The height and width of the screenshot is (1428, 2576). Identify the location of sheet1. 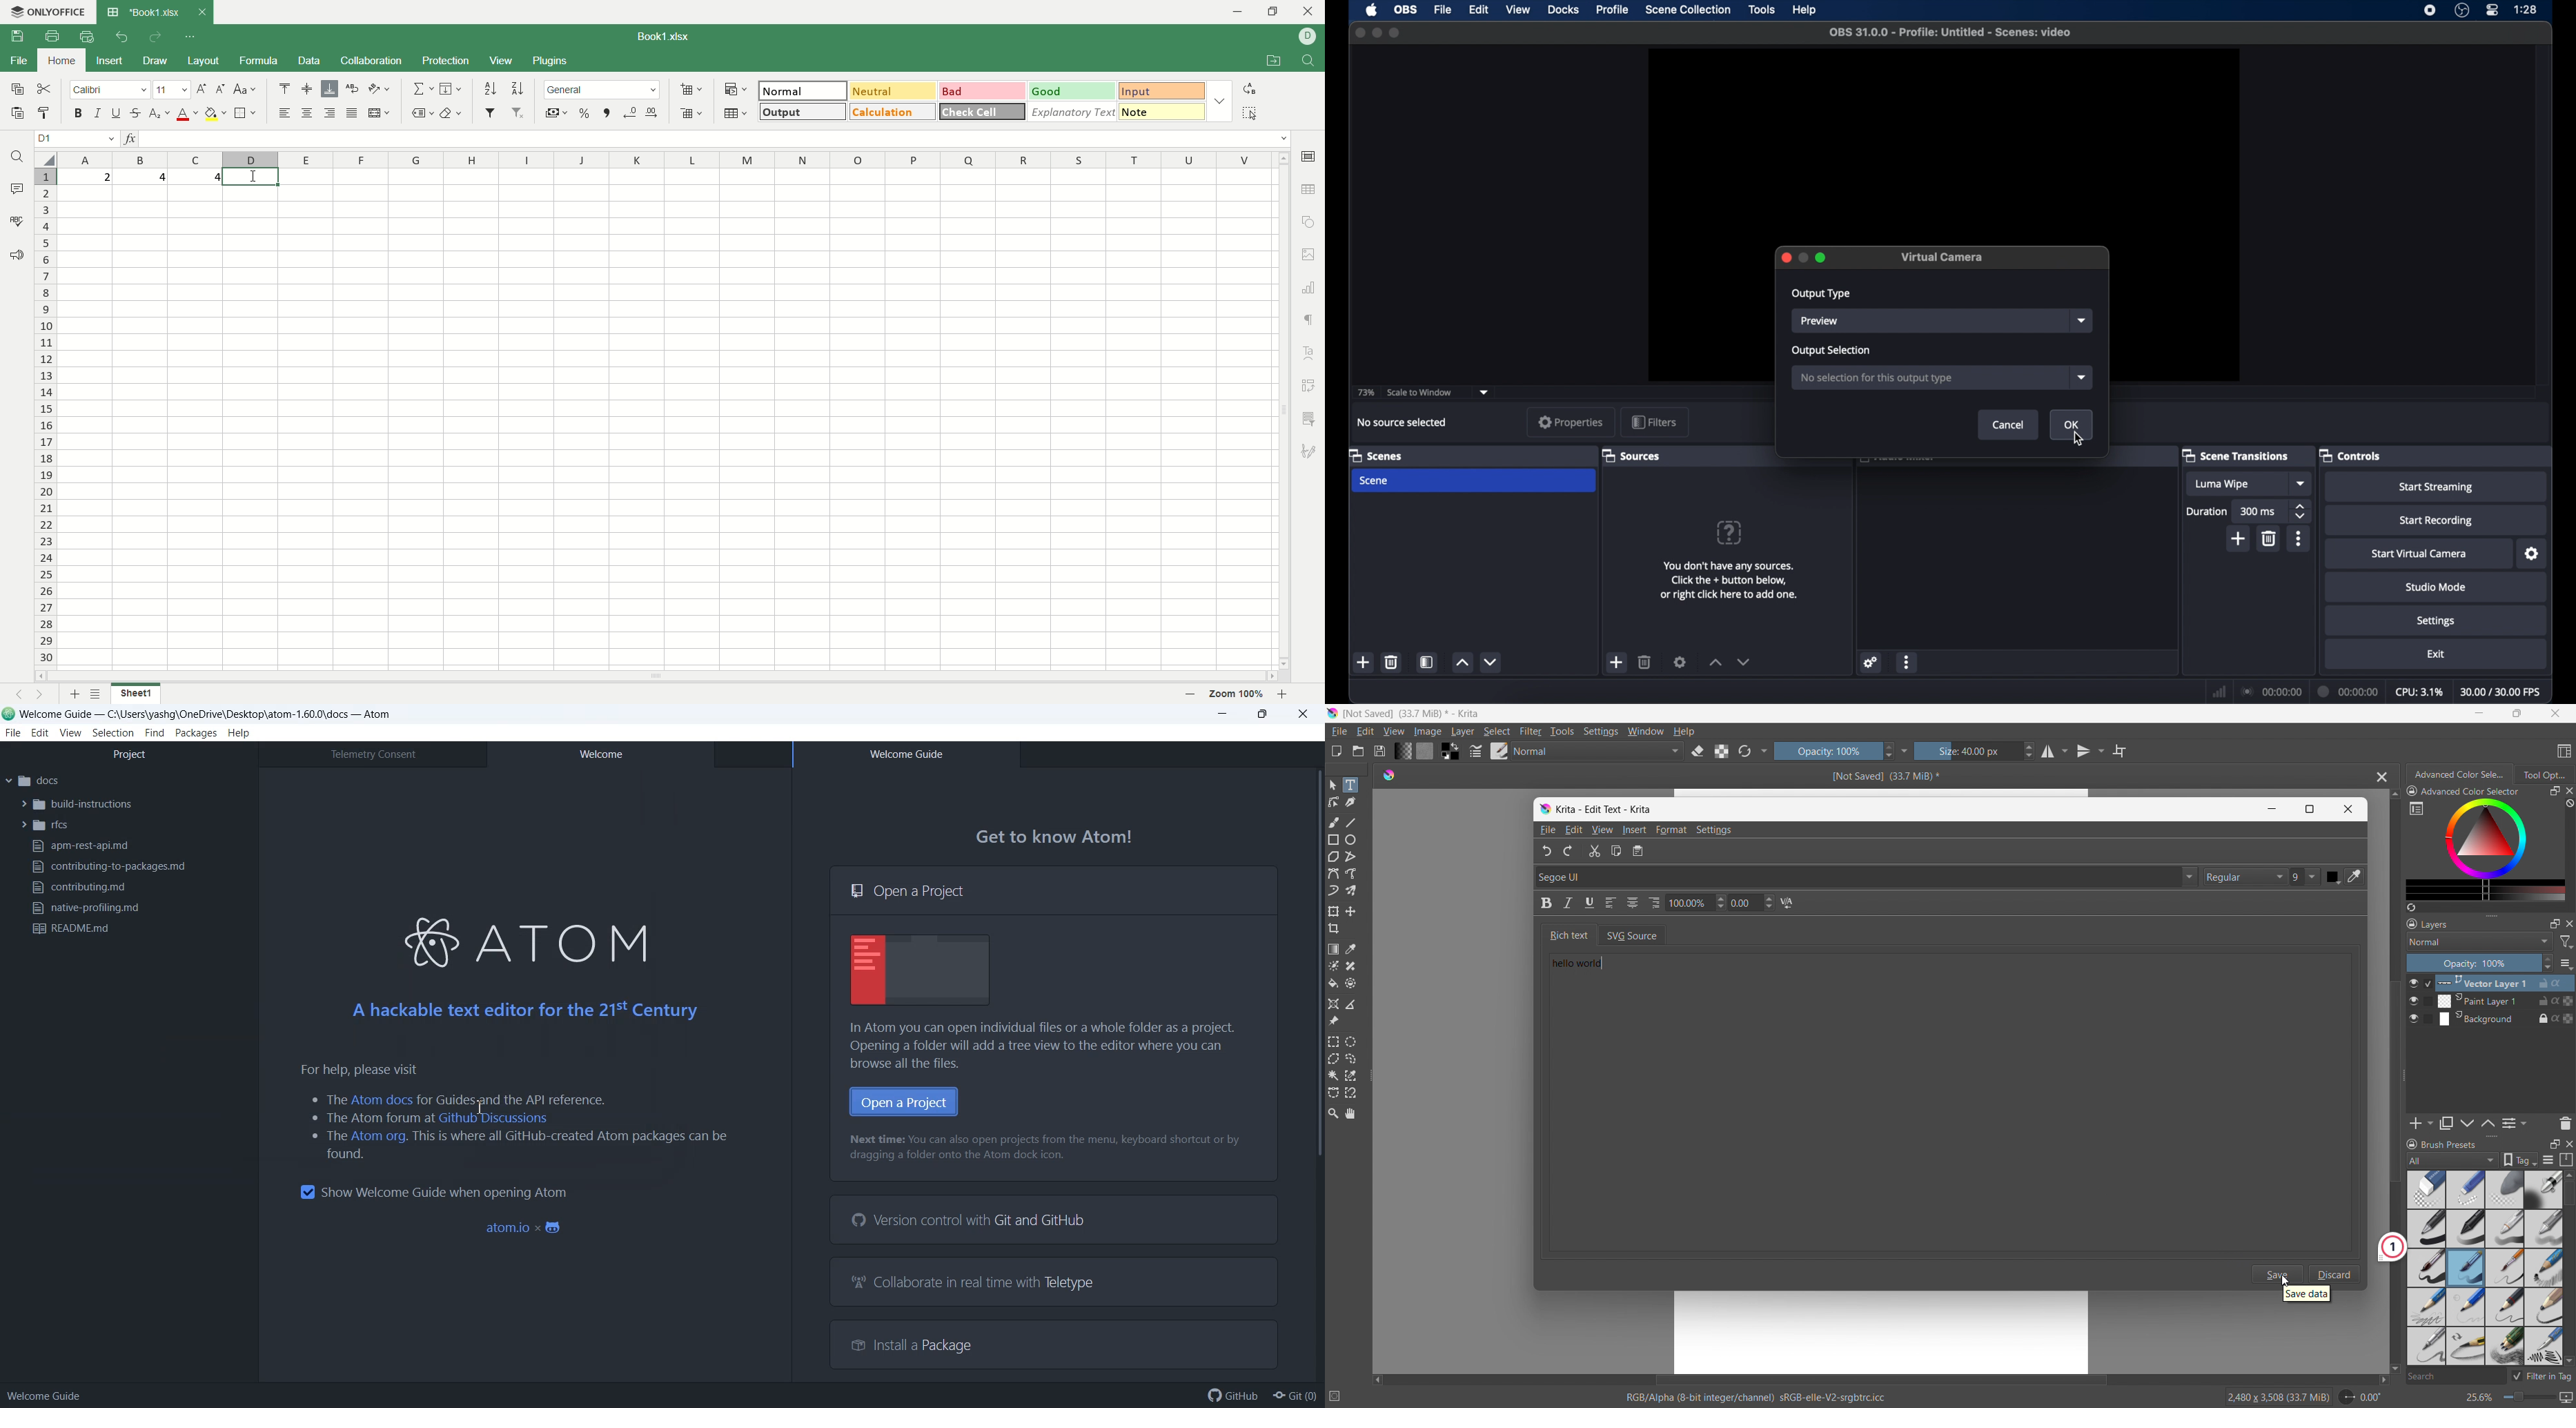
(135, 693).